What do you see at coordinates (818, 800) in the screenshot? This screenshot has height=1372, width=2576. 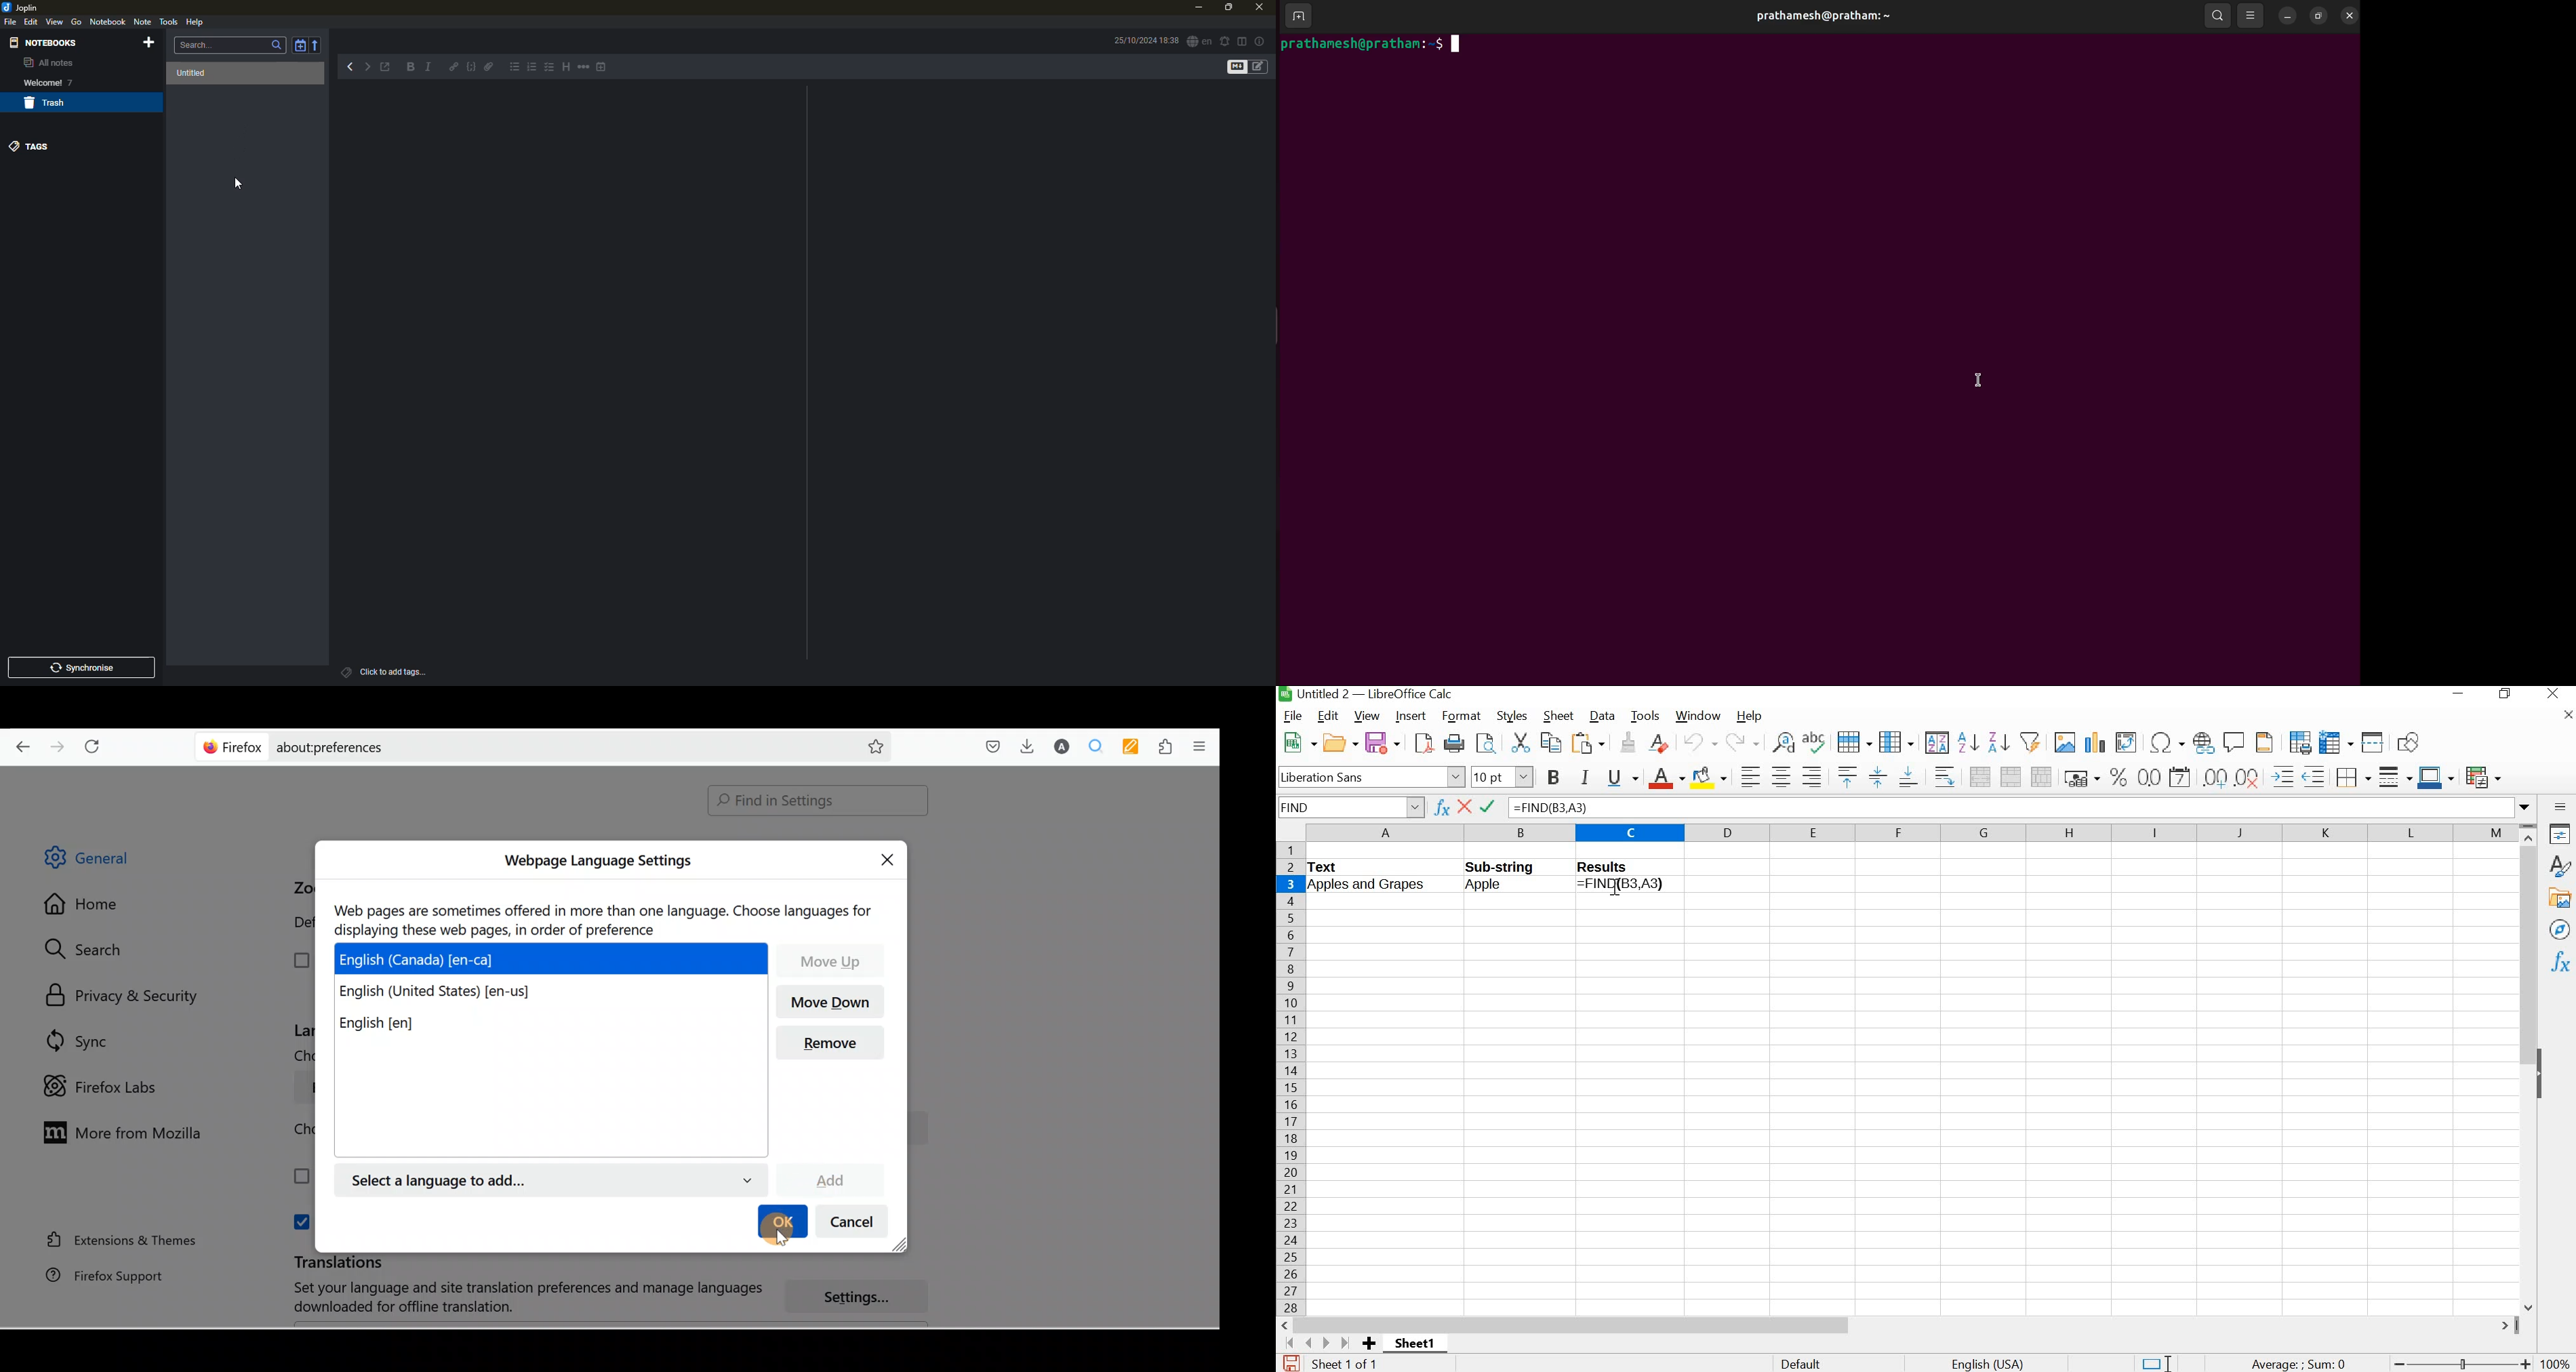 I see `Find in Settings` at bounding box center [818, 800].